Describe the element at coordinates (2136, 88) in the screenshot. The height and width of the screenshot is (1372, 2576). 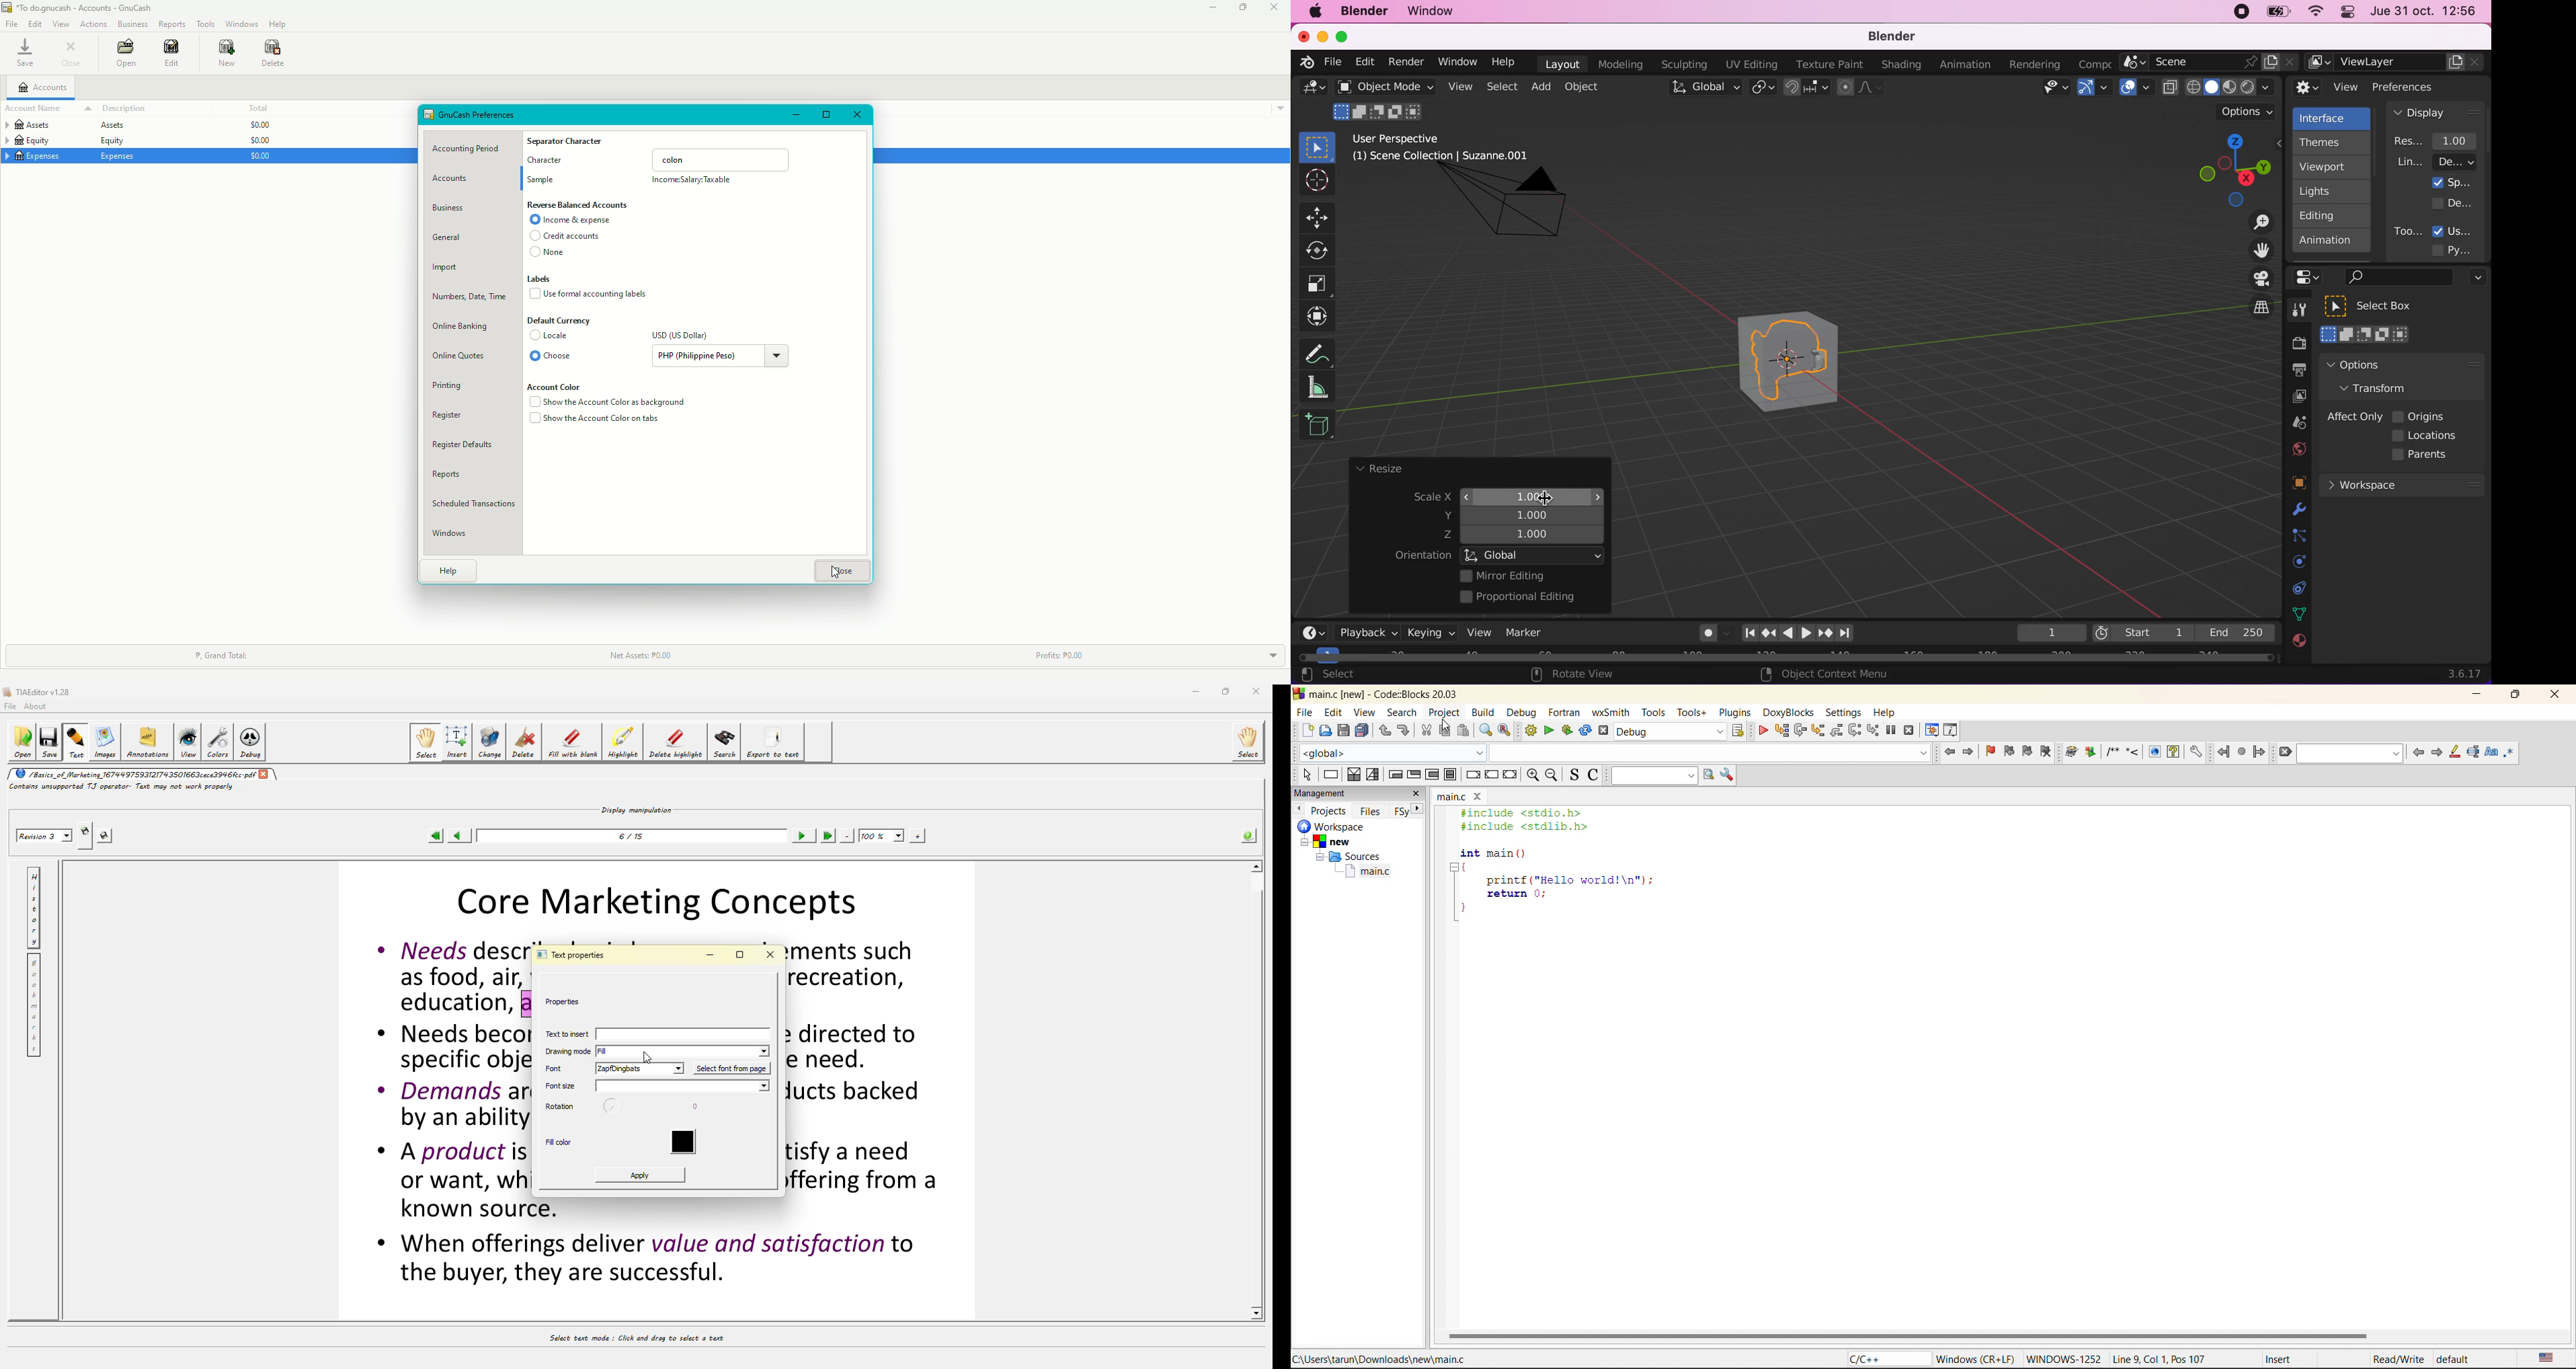
I see `overlays` at that location.